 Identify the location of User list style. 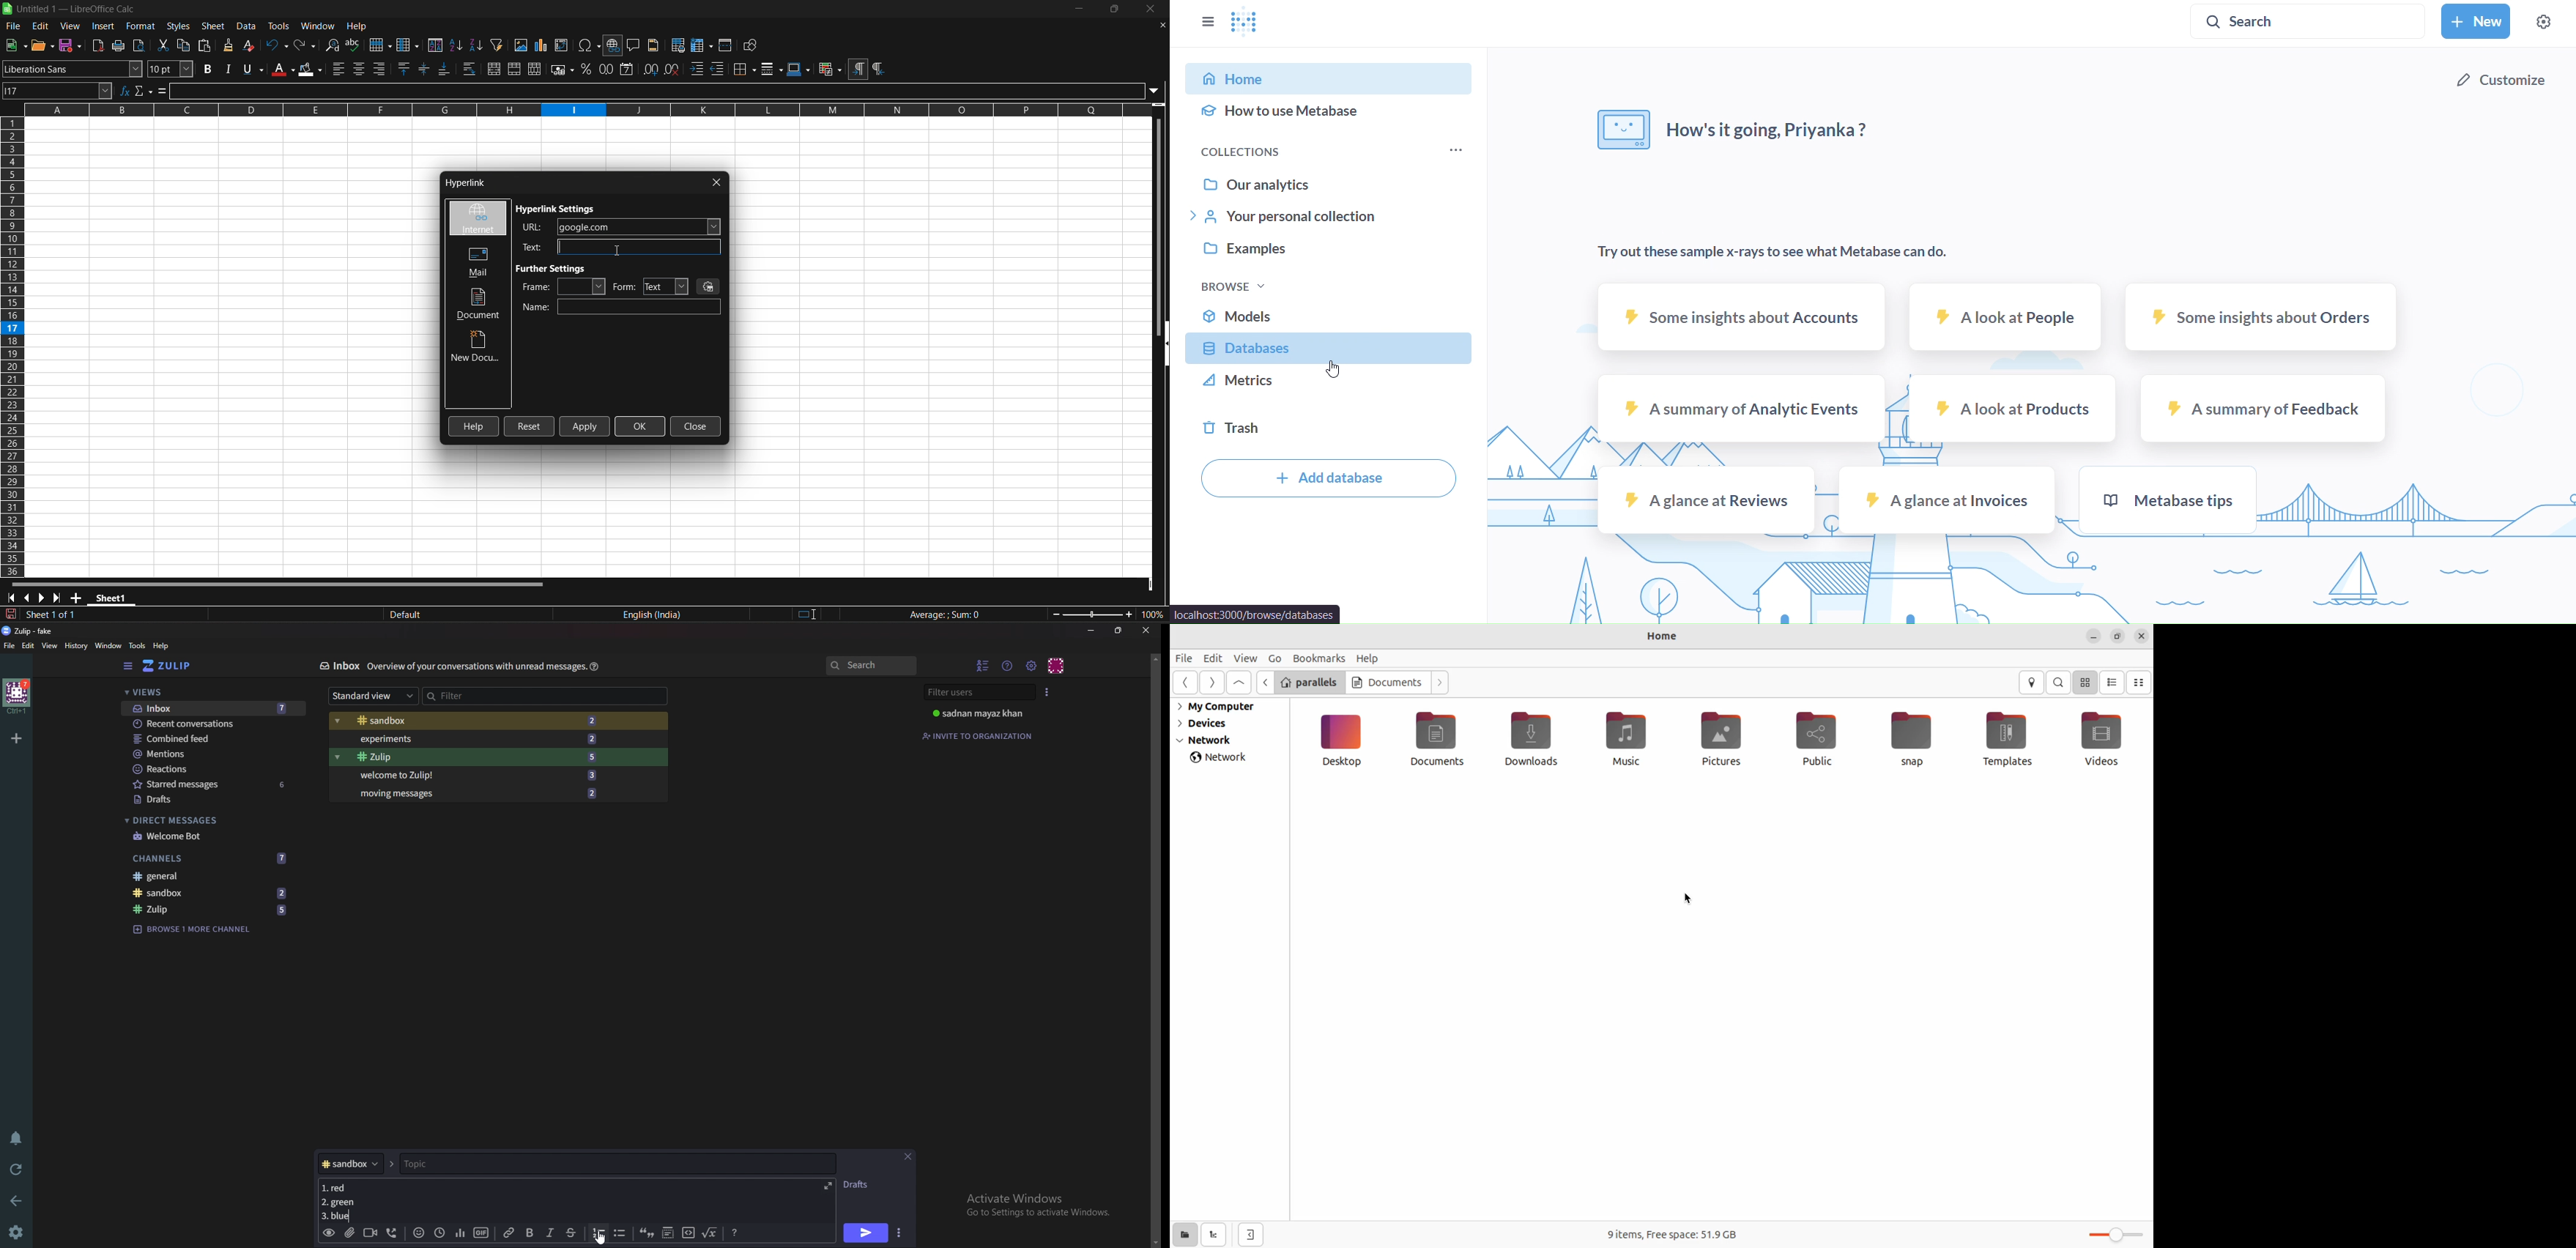
(1048, 691).